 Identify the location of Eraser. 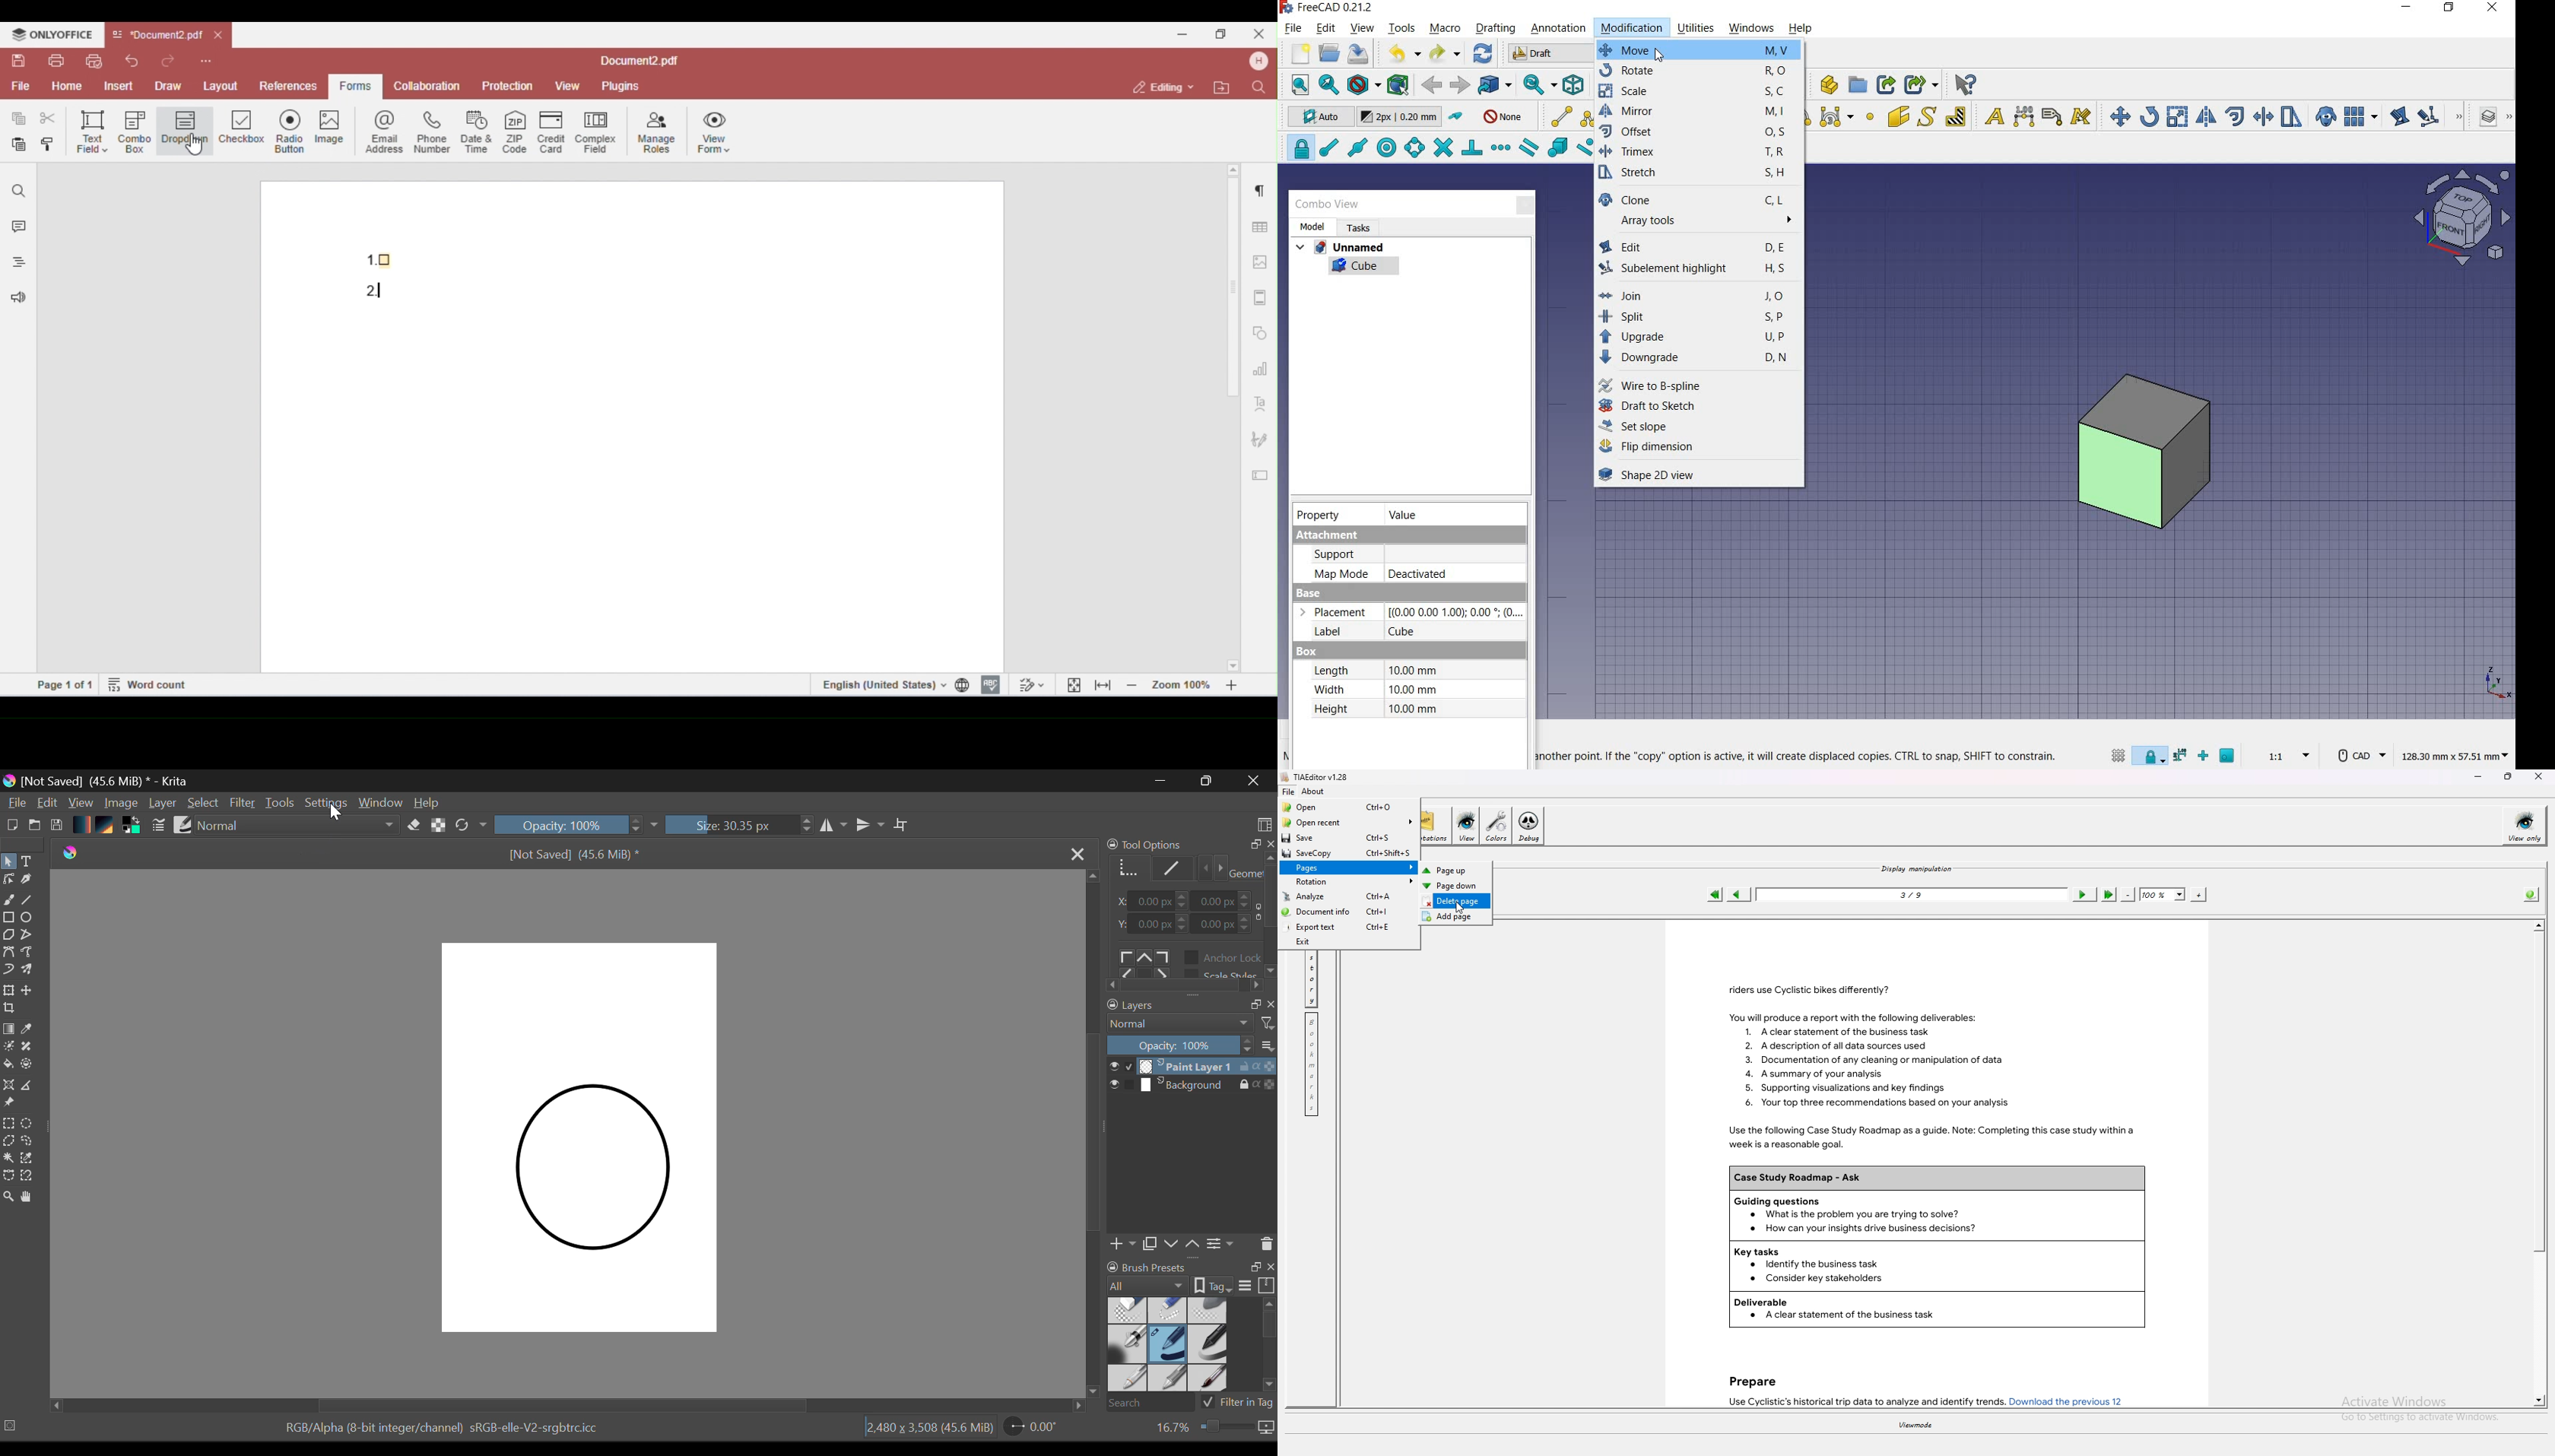
(415, 826).